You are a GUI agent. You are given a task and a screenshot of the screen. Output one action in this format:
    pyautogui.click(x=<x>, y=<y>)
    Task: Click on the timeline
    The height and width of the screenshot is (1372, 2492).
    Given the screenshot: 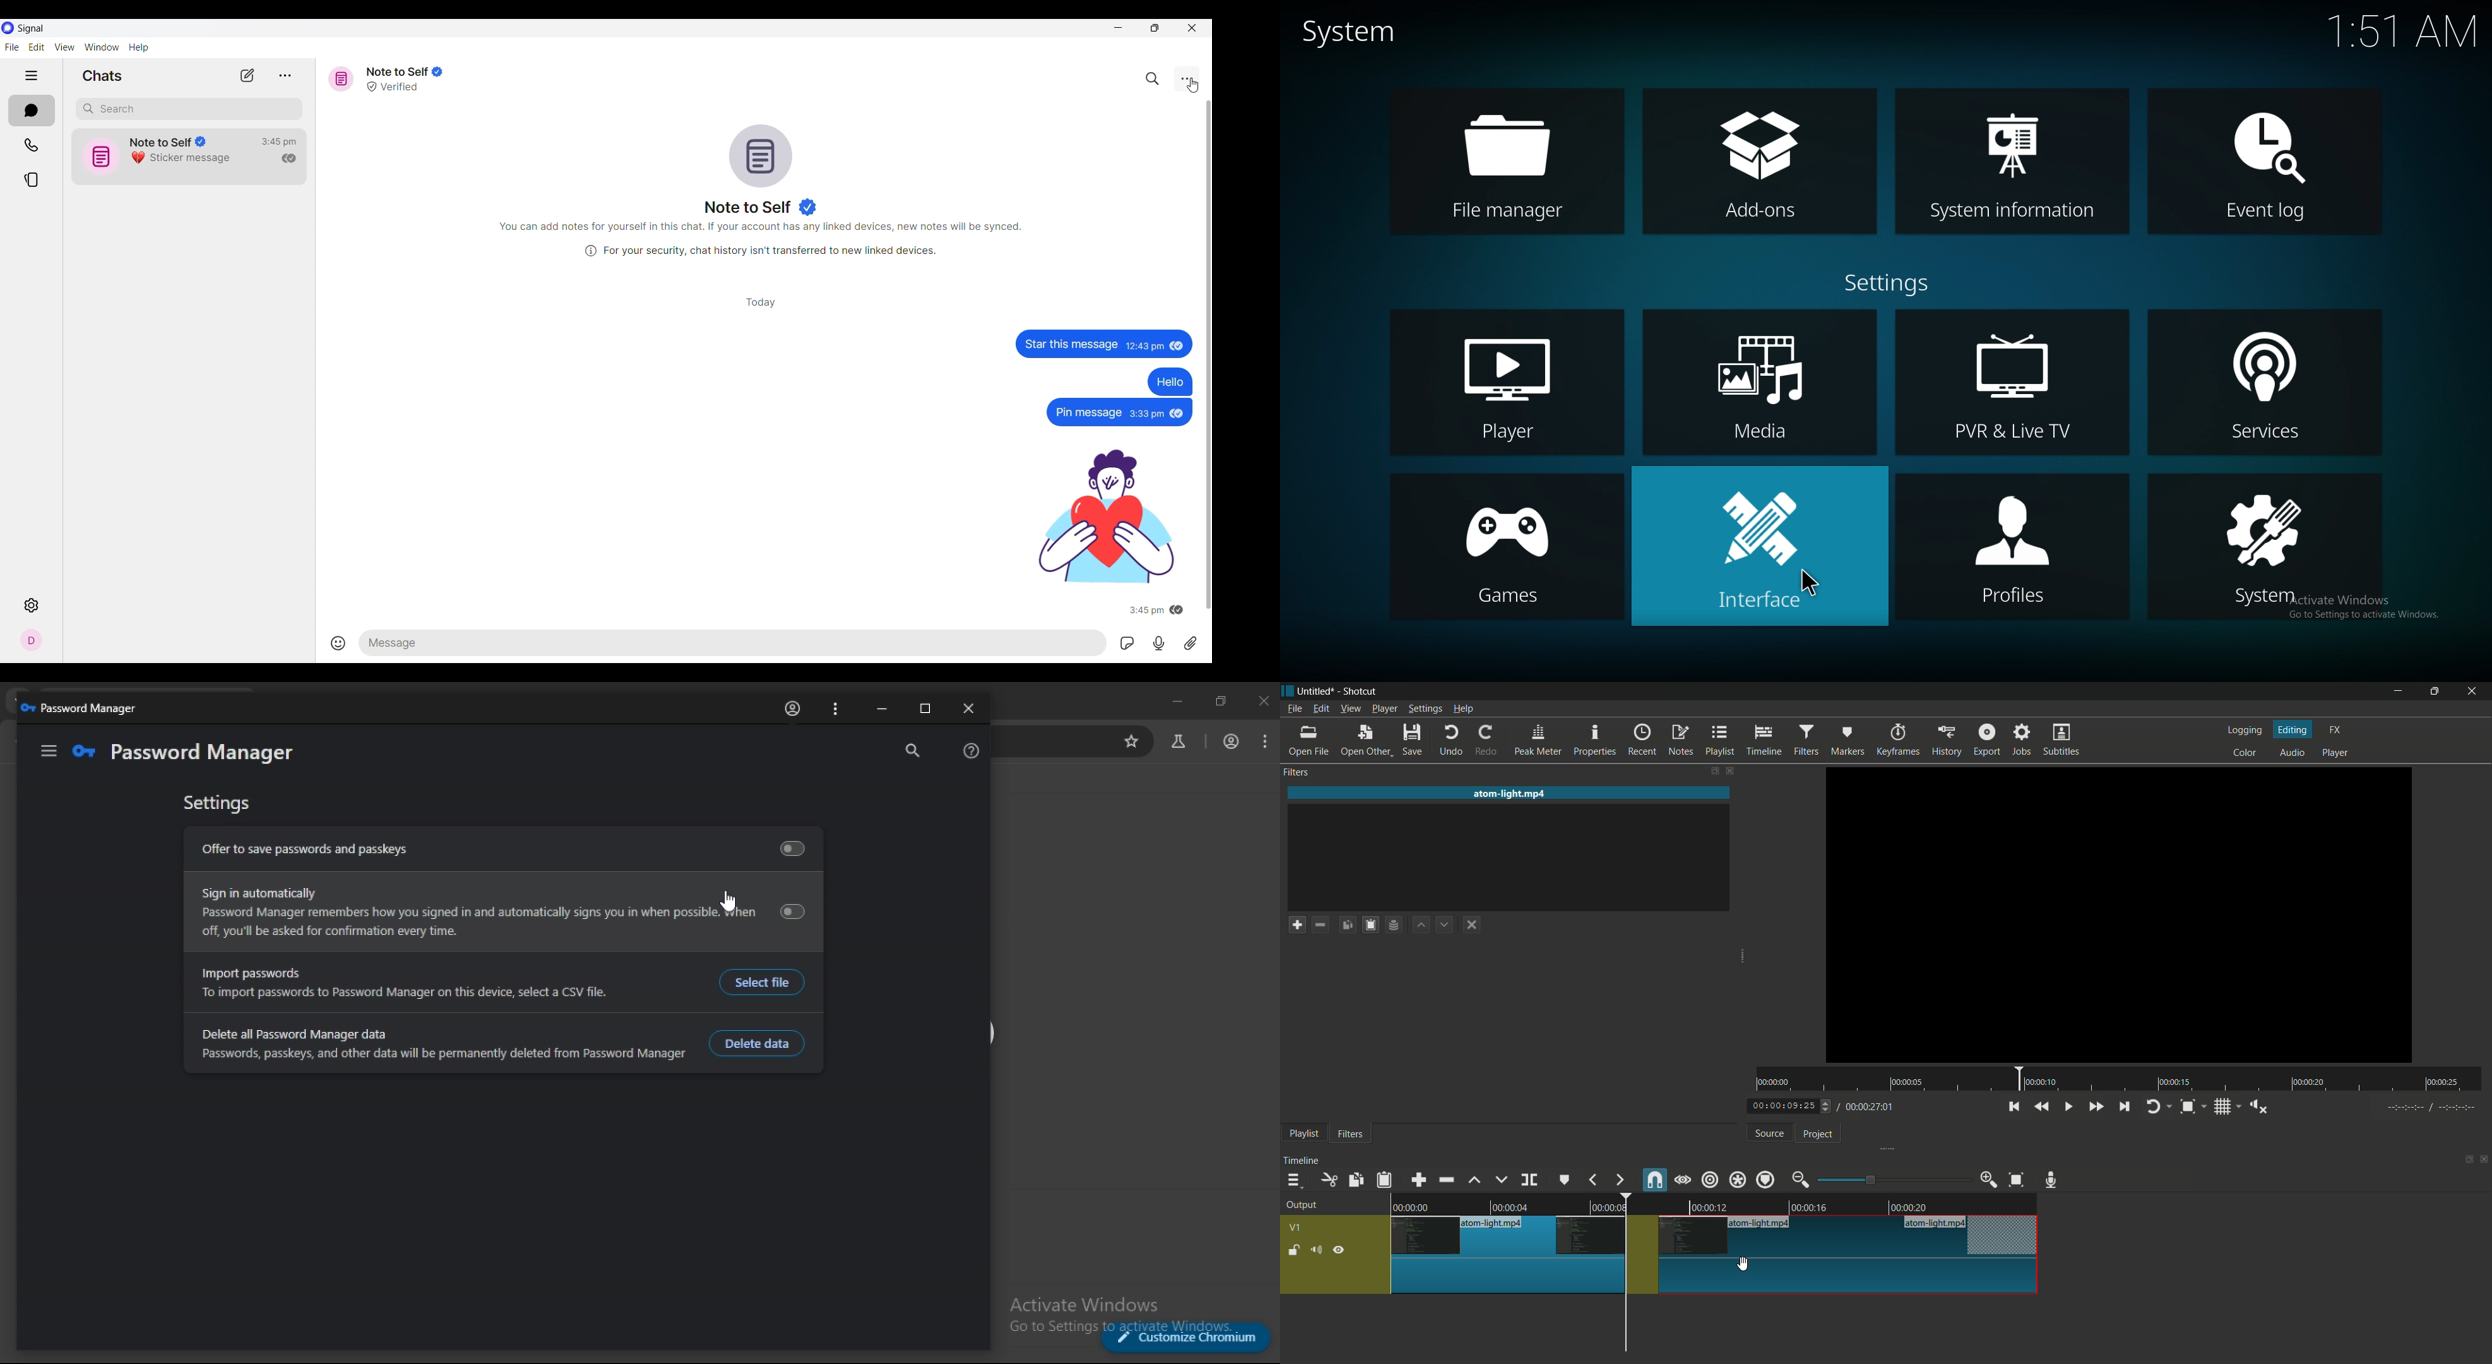 What is the action you would take?
    pyautogui.click(x=1303, y=1161)
    